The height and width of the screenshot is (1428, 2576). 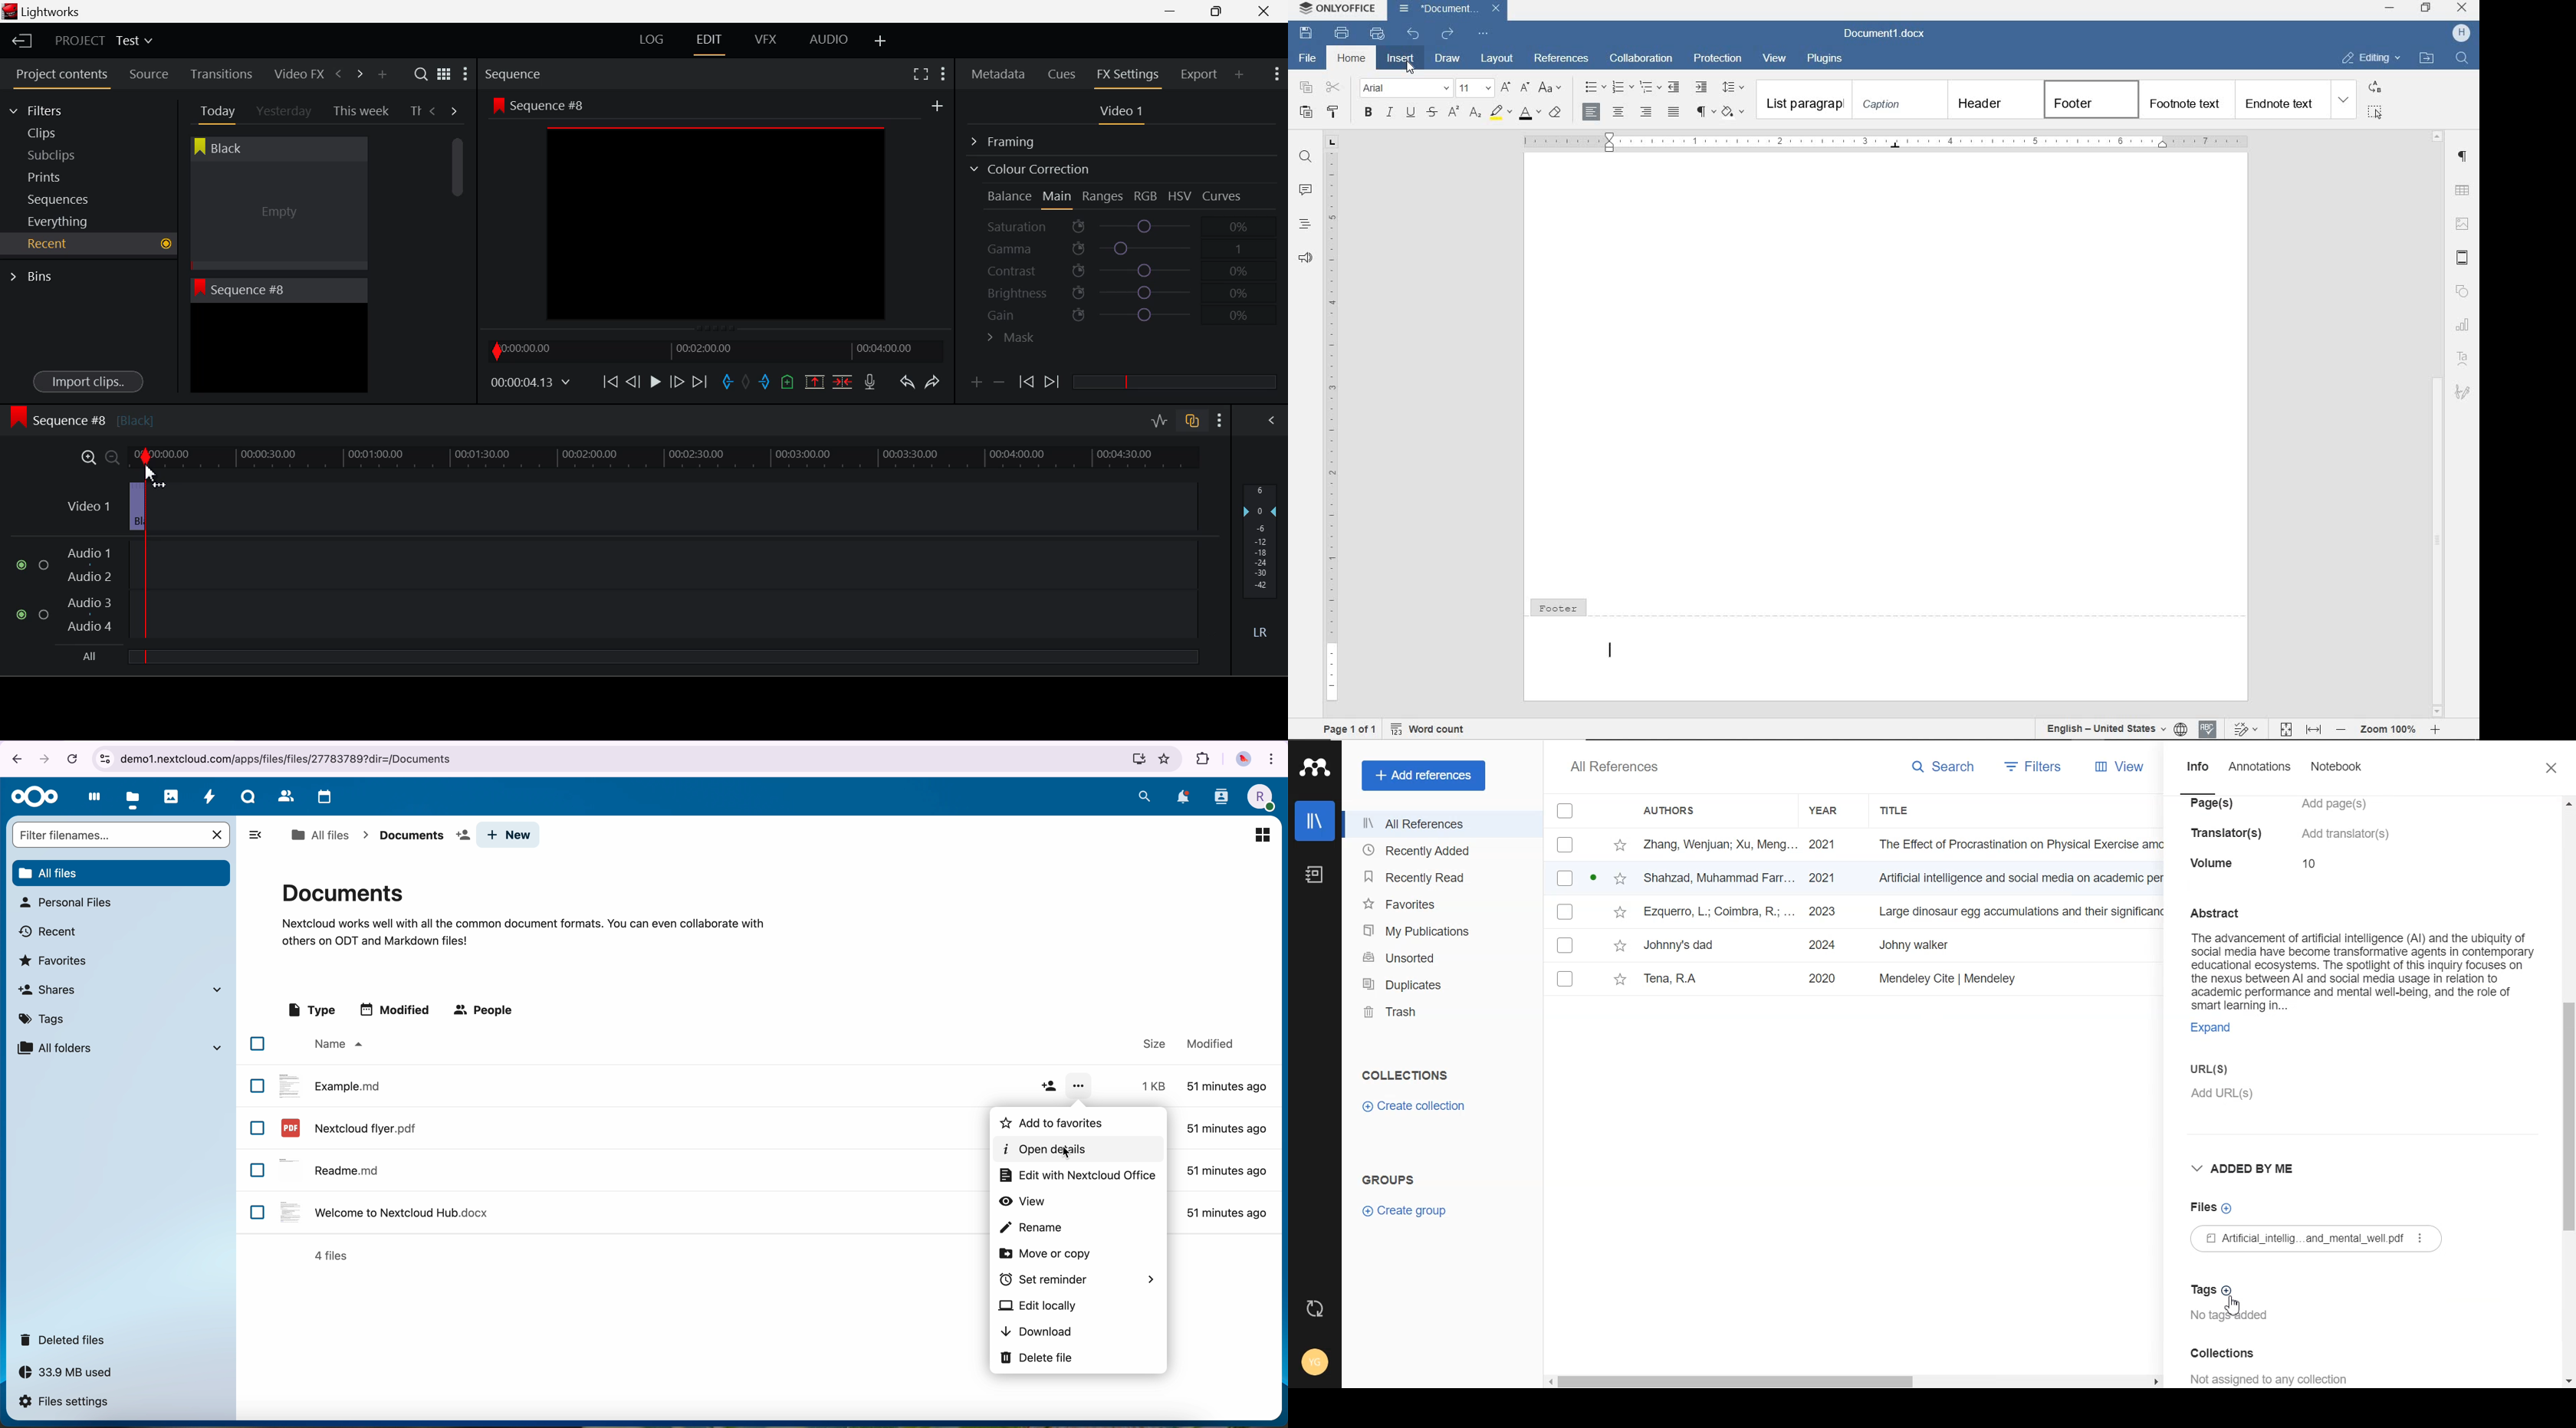 I want to click on photos, so click(x=171, y=796).